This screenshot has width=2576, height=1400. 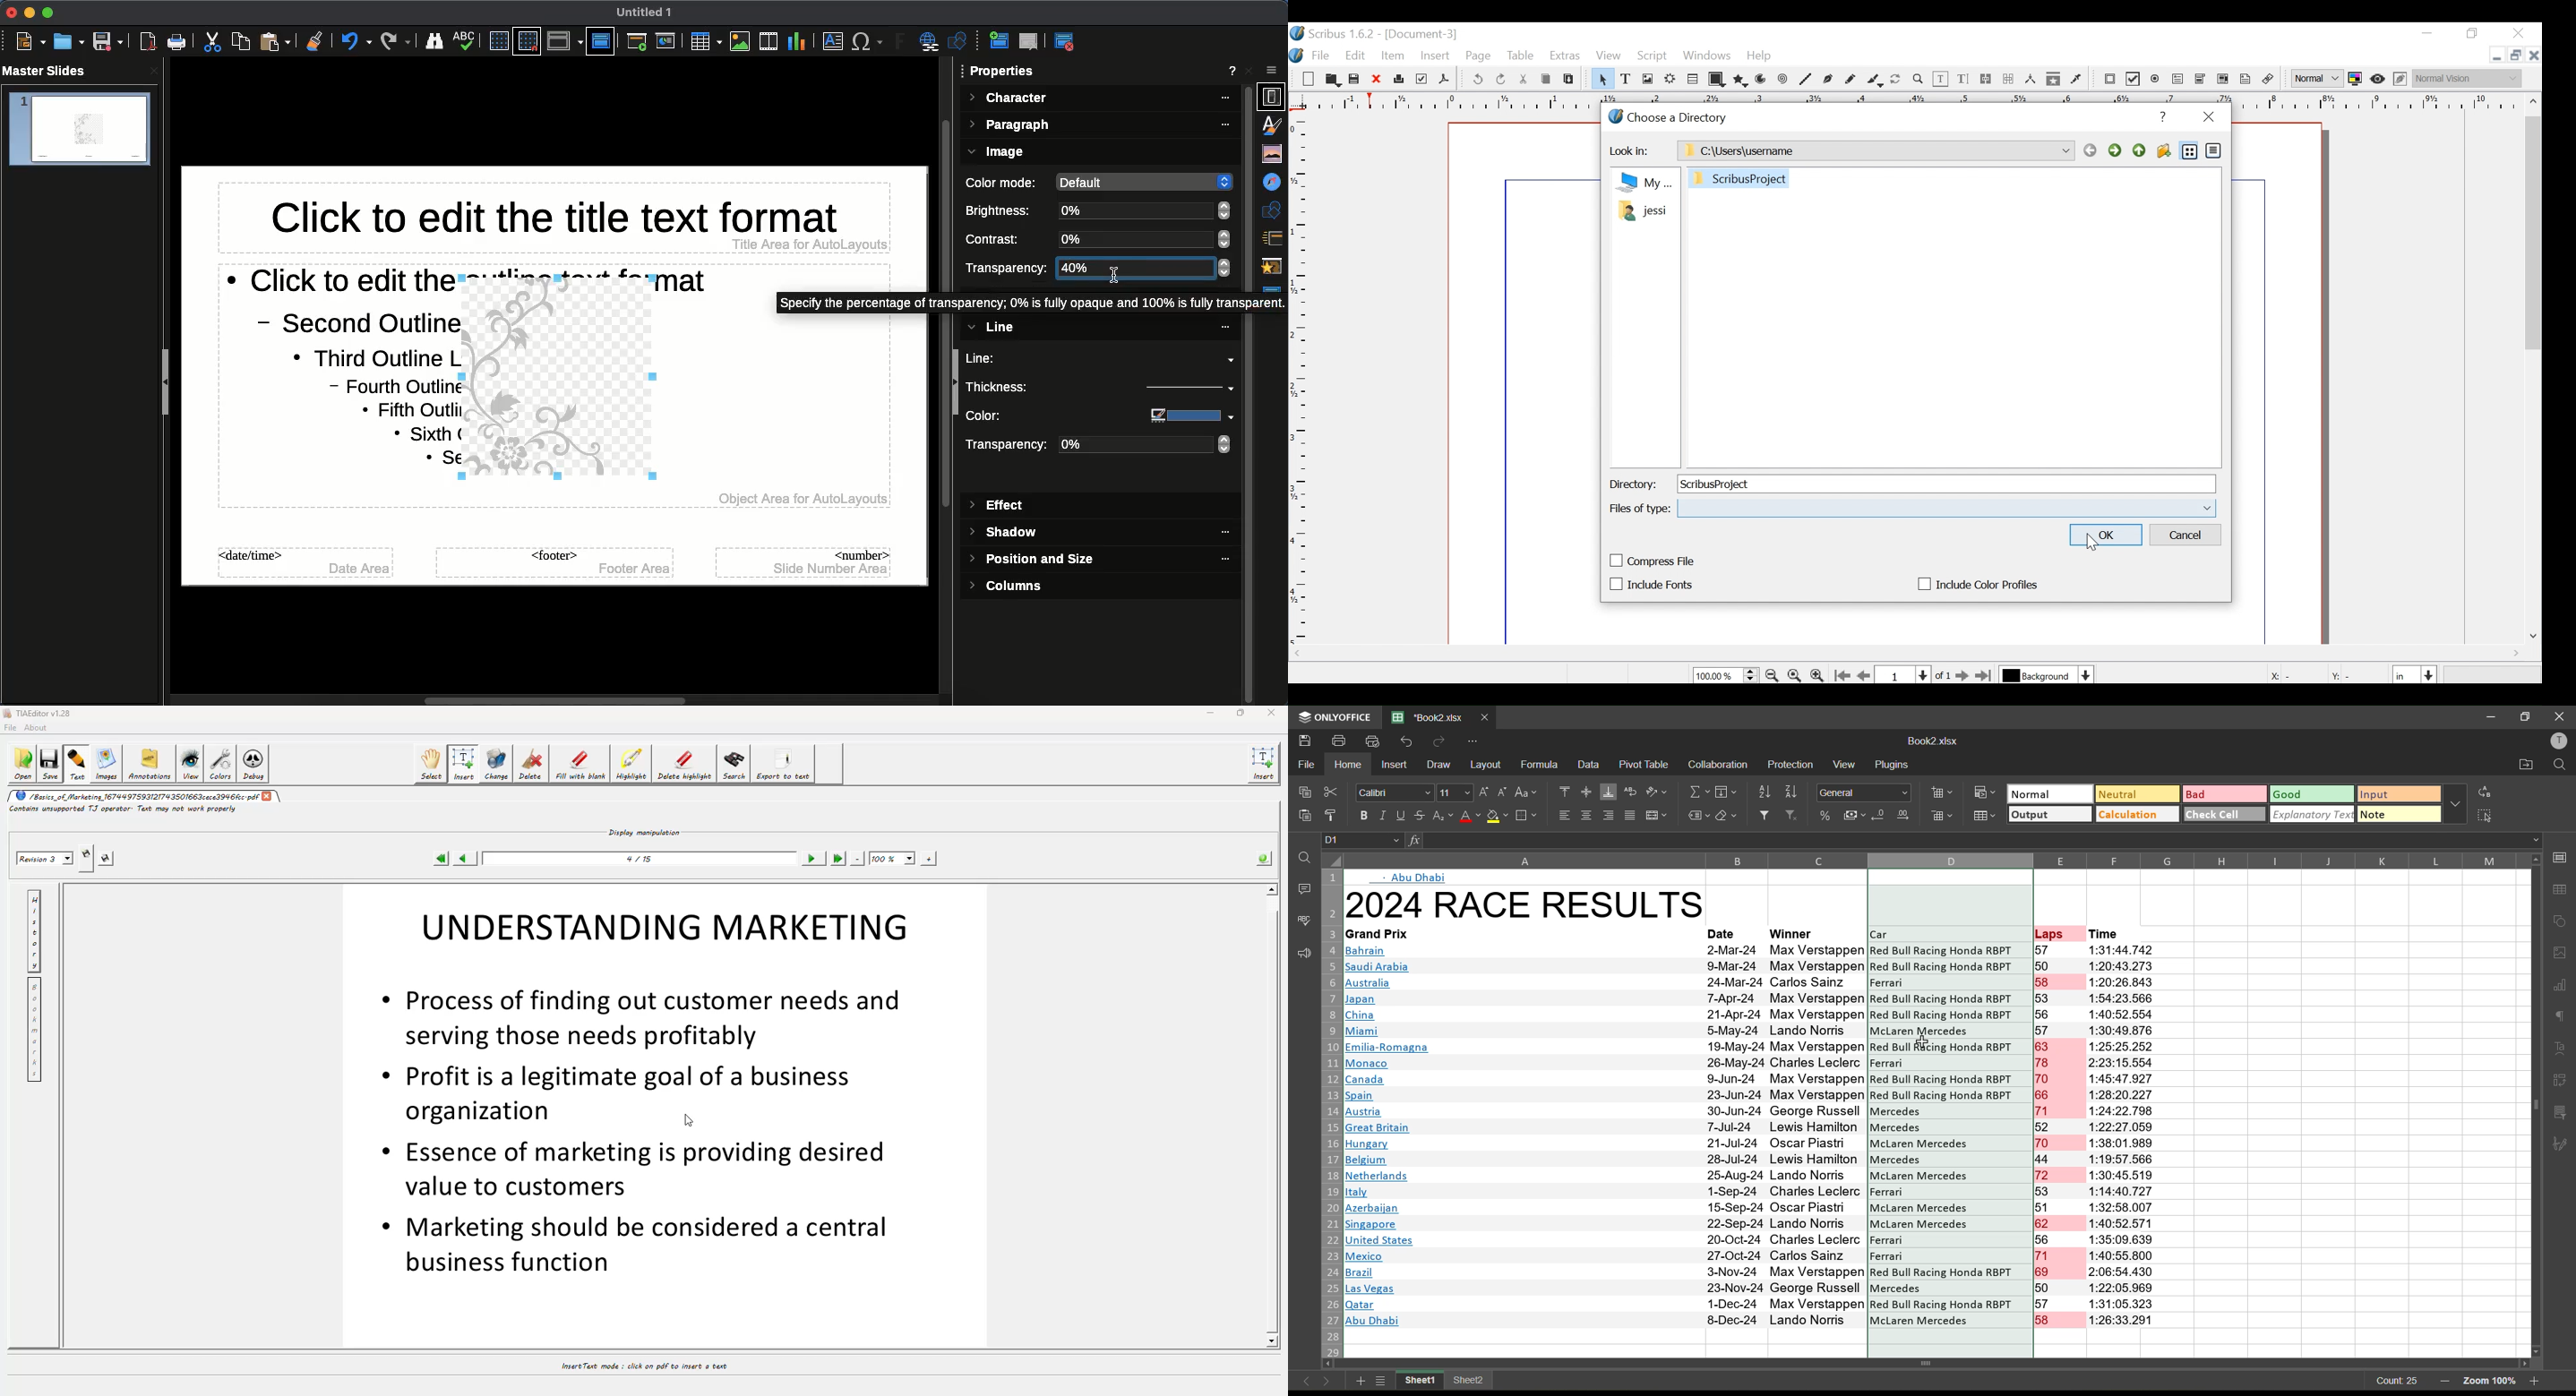 What do you see at coordinates (1101, 126) in the screenshot?
I see `Paragraph` at bounding box center [1101, 126].